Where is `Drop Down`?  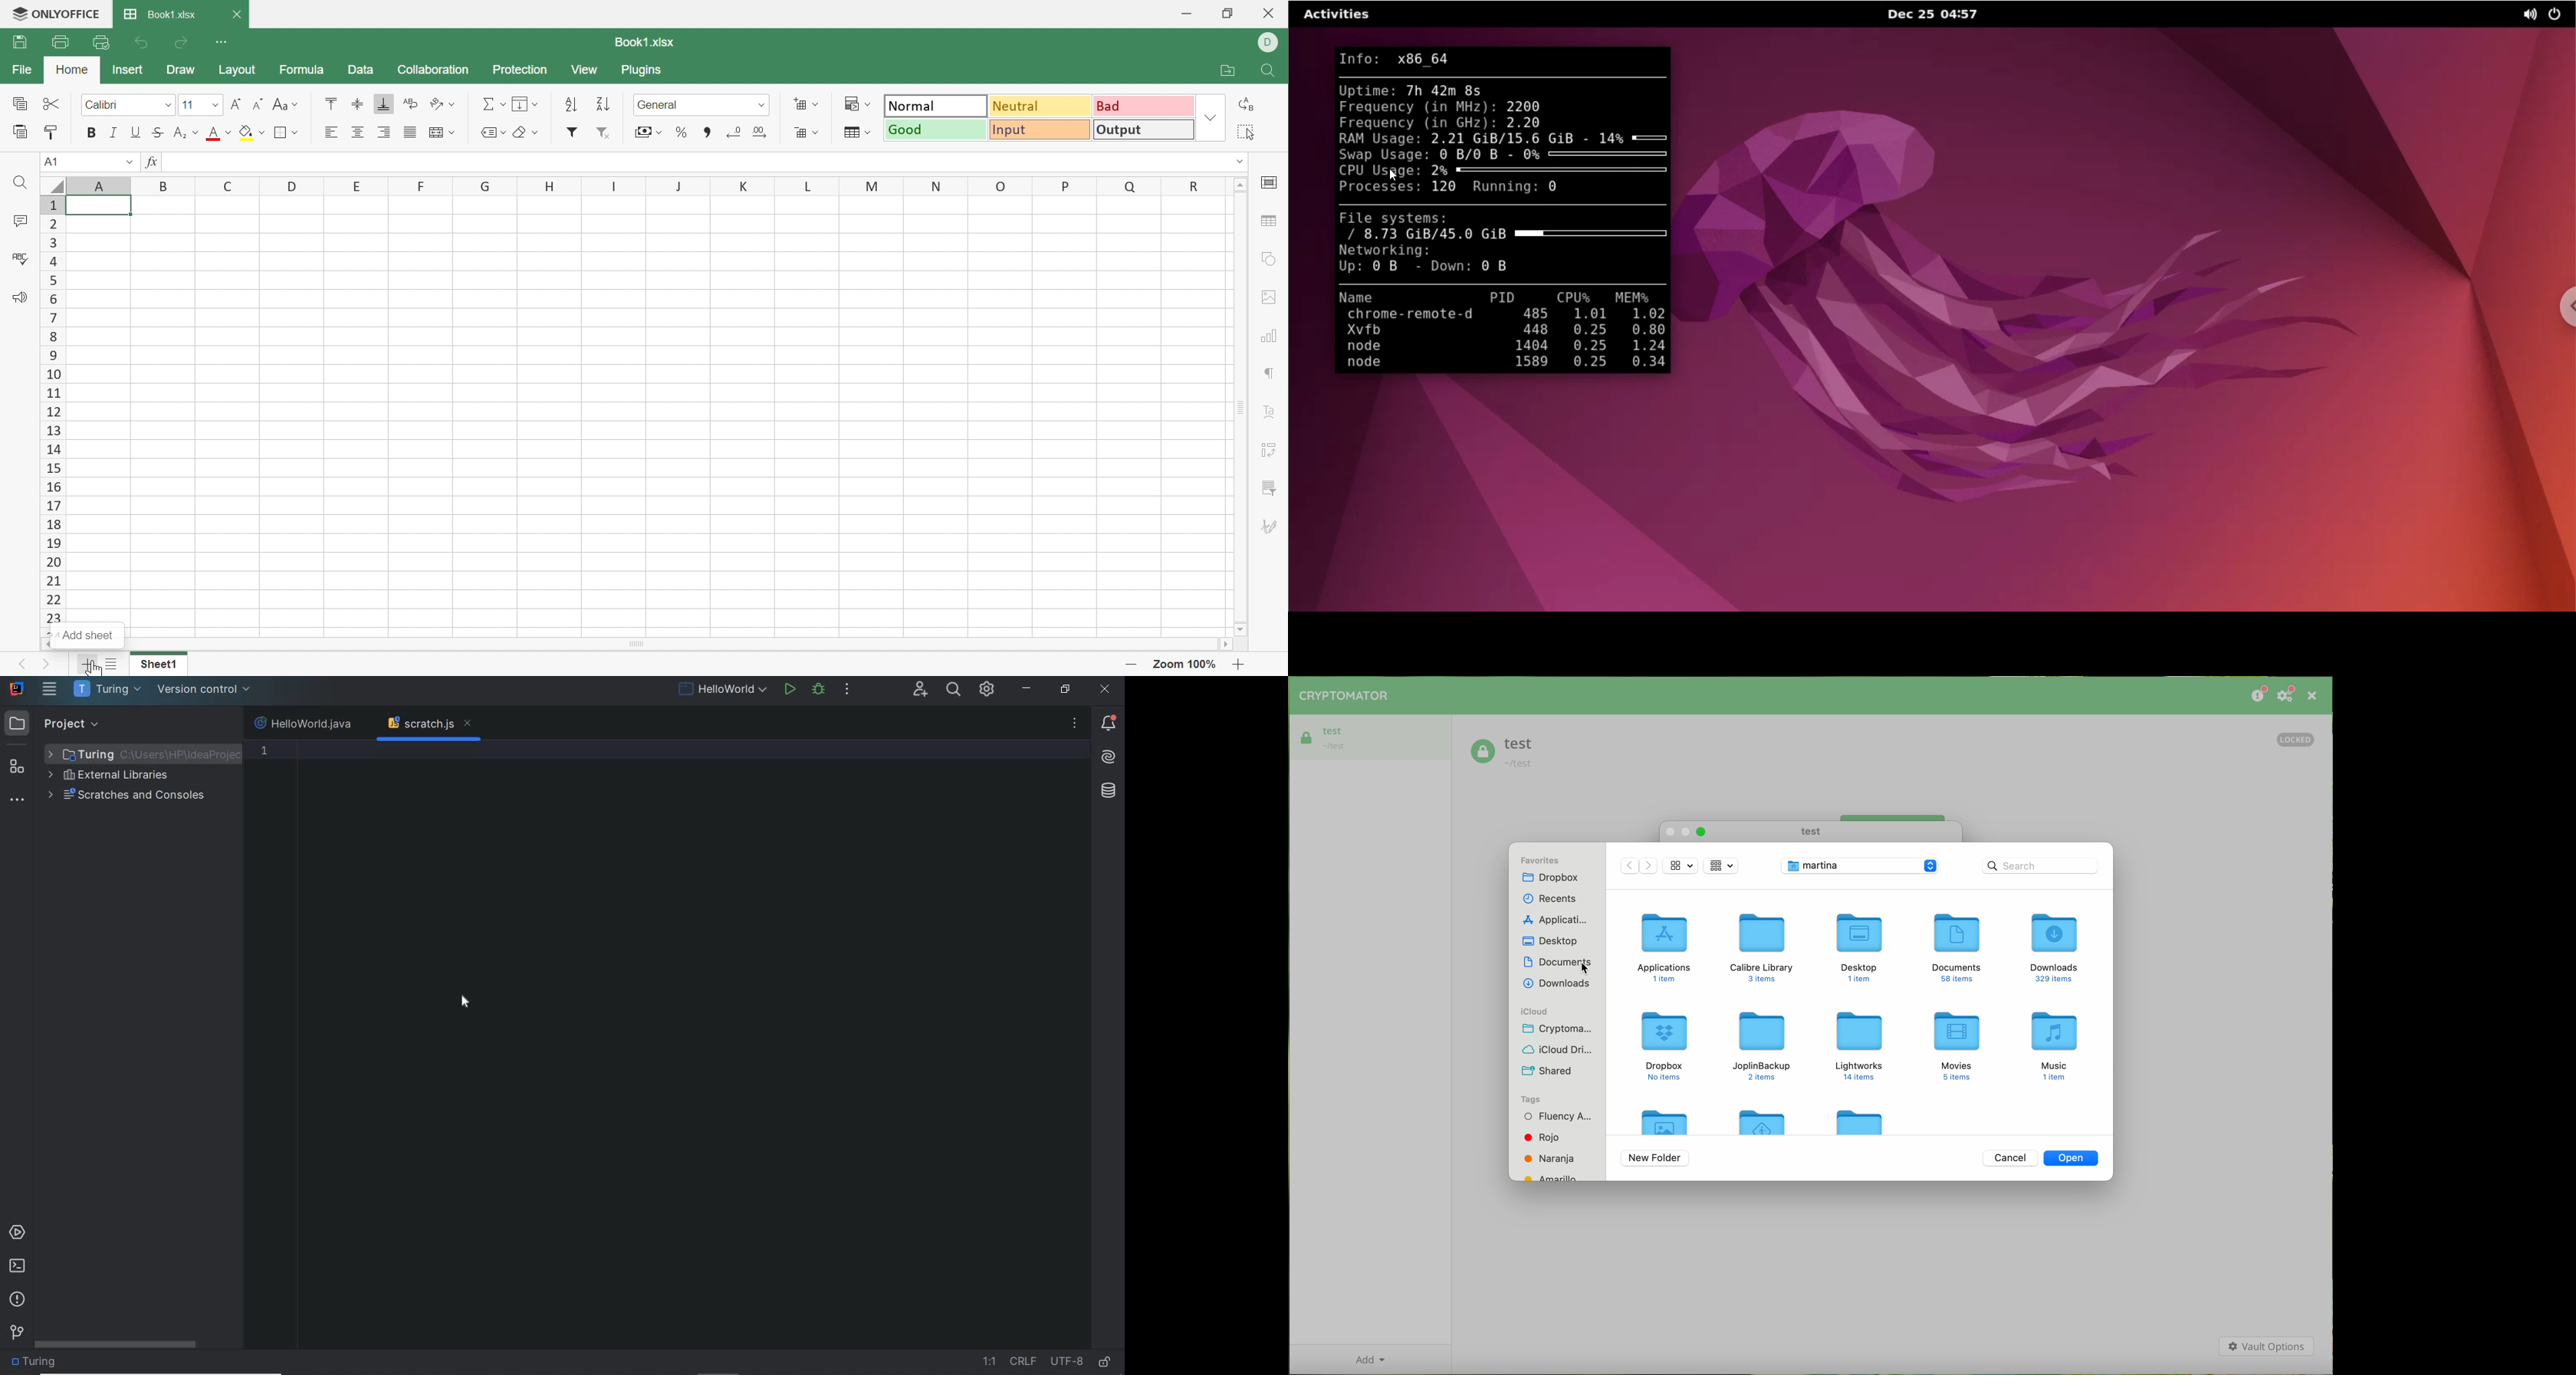
Drop Down is located at coordinates (296, 105).